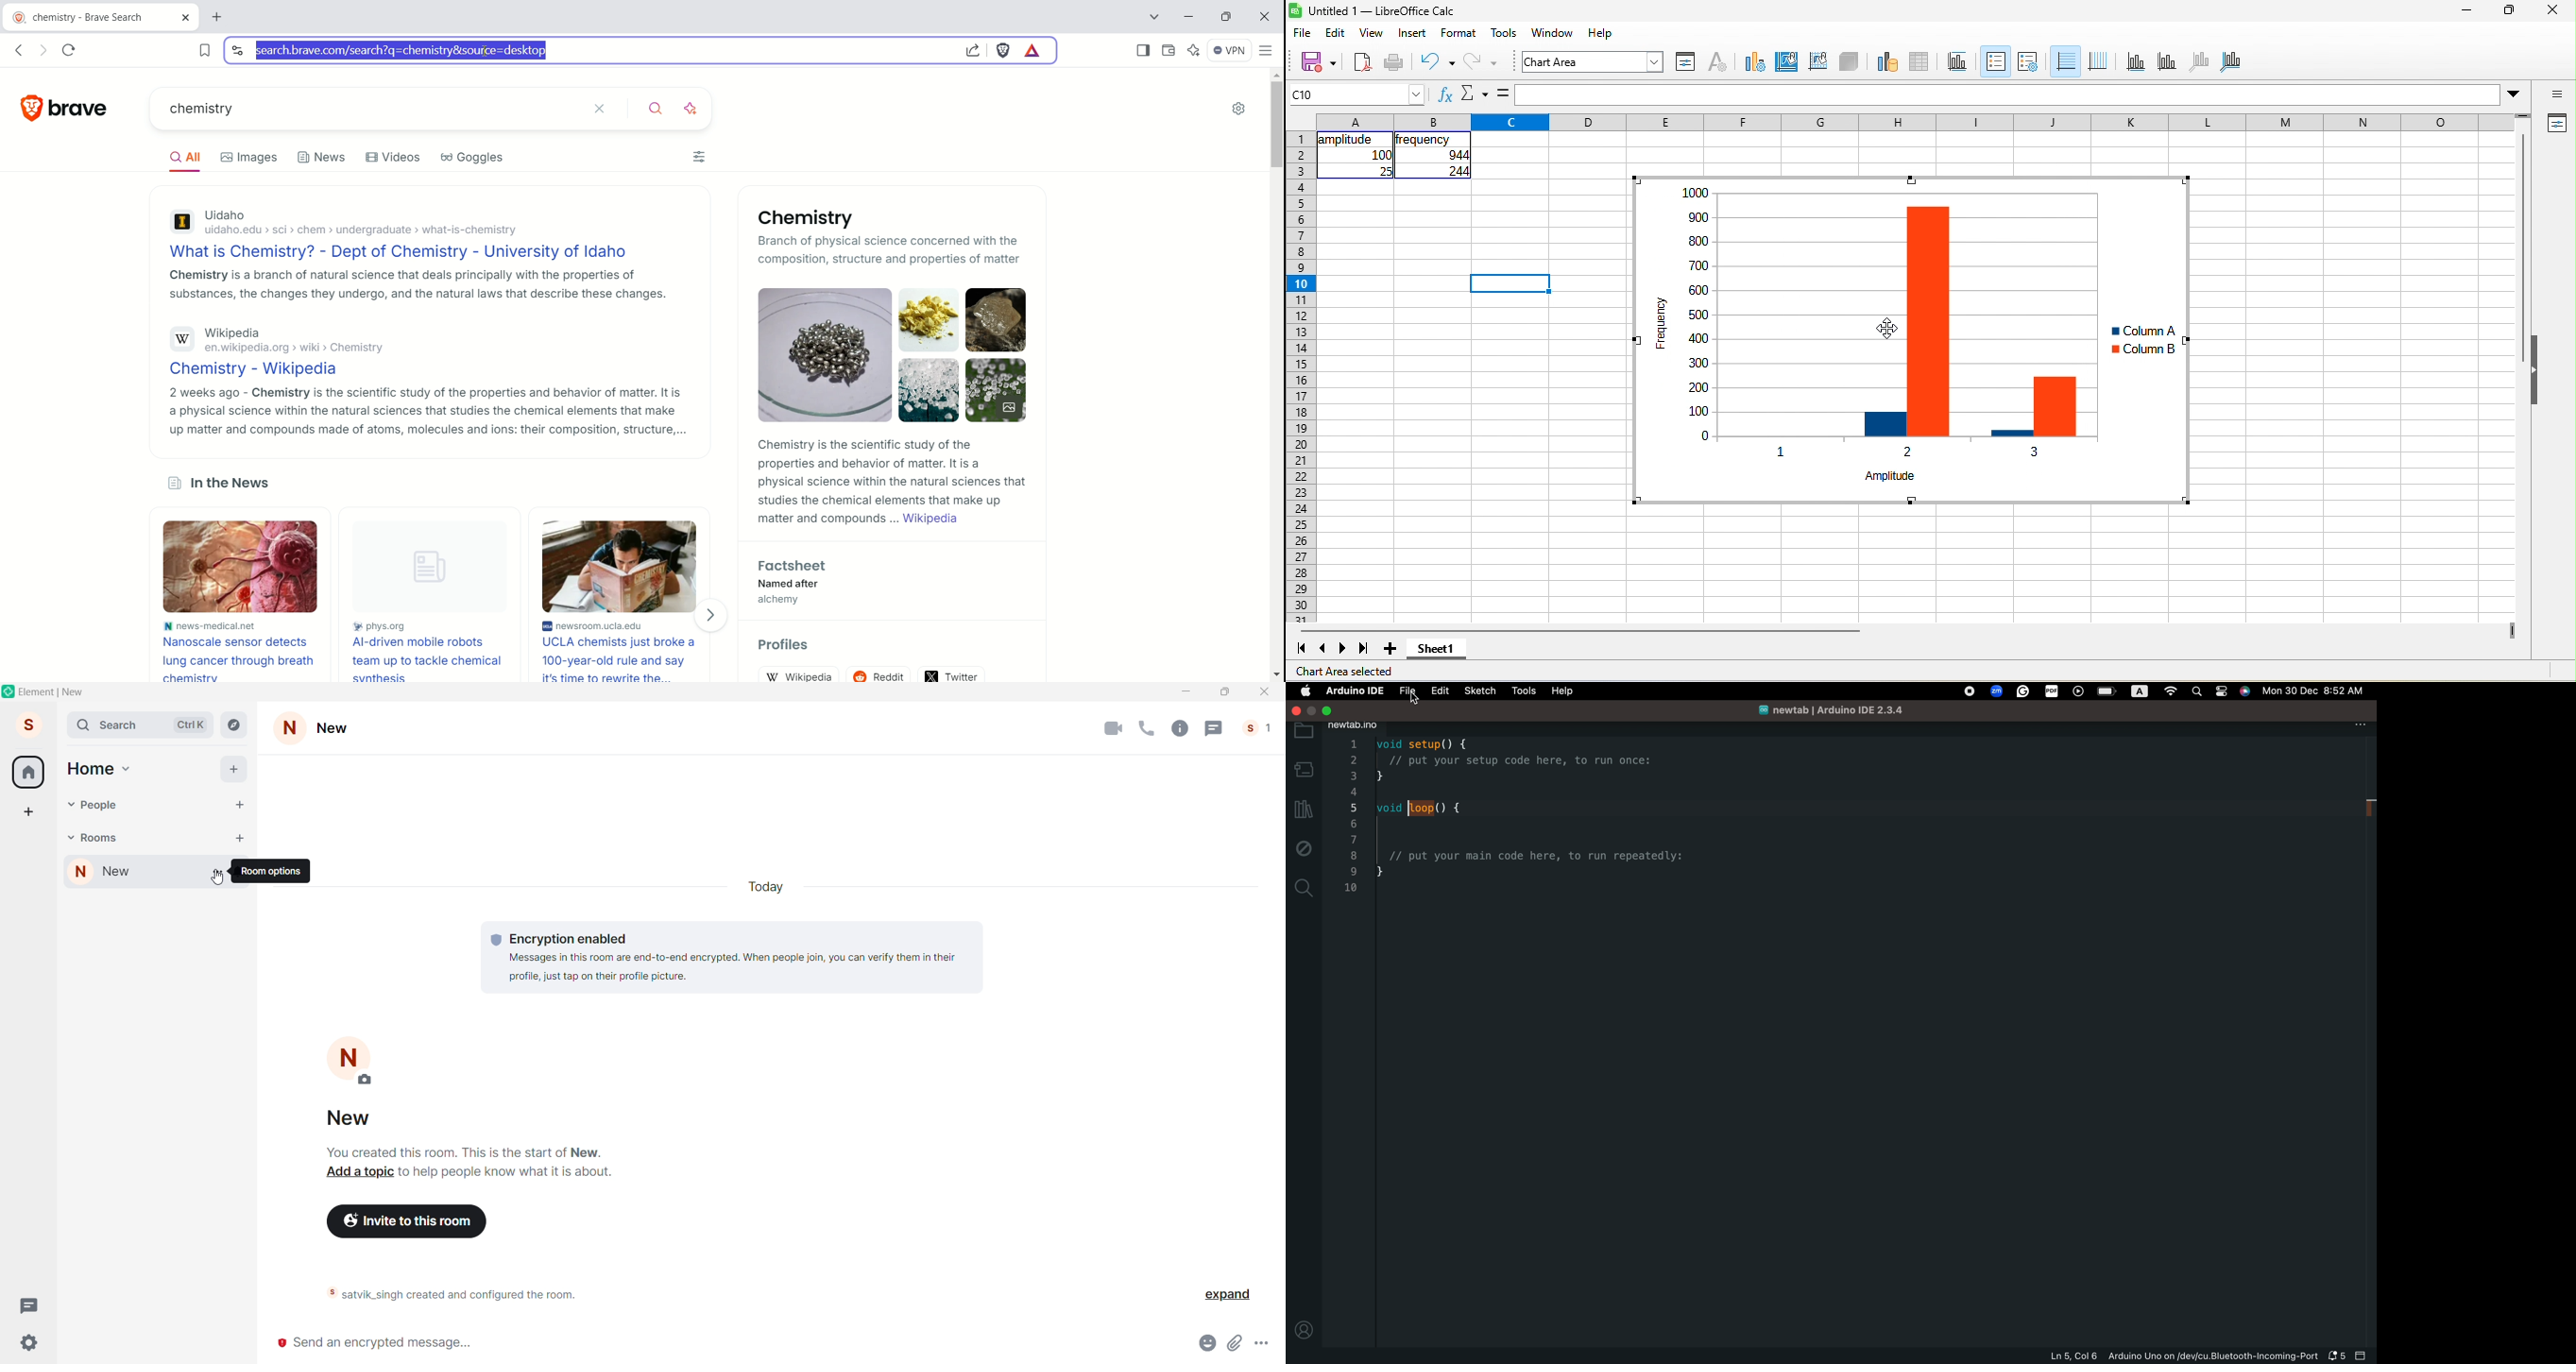  Describe the element at coordinates (234, 770) in the screenshot. I see `Add` at that location.